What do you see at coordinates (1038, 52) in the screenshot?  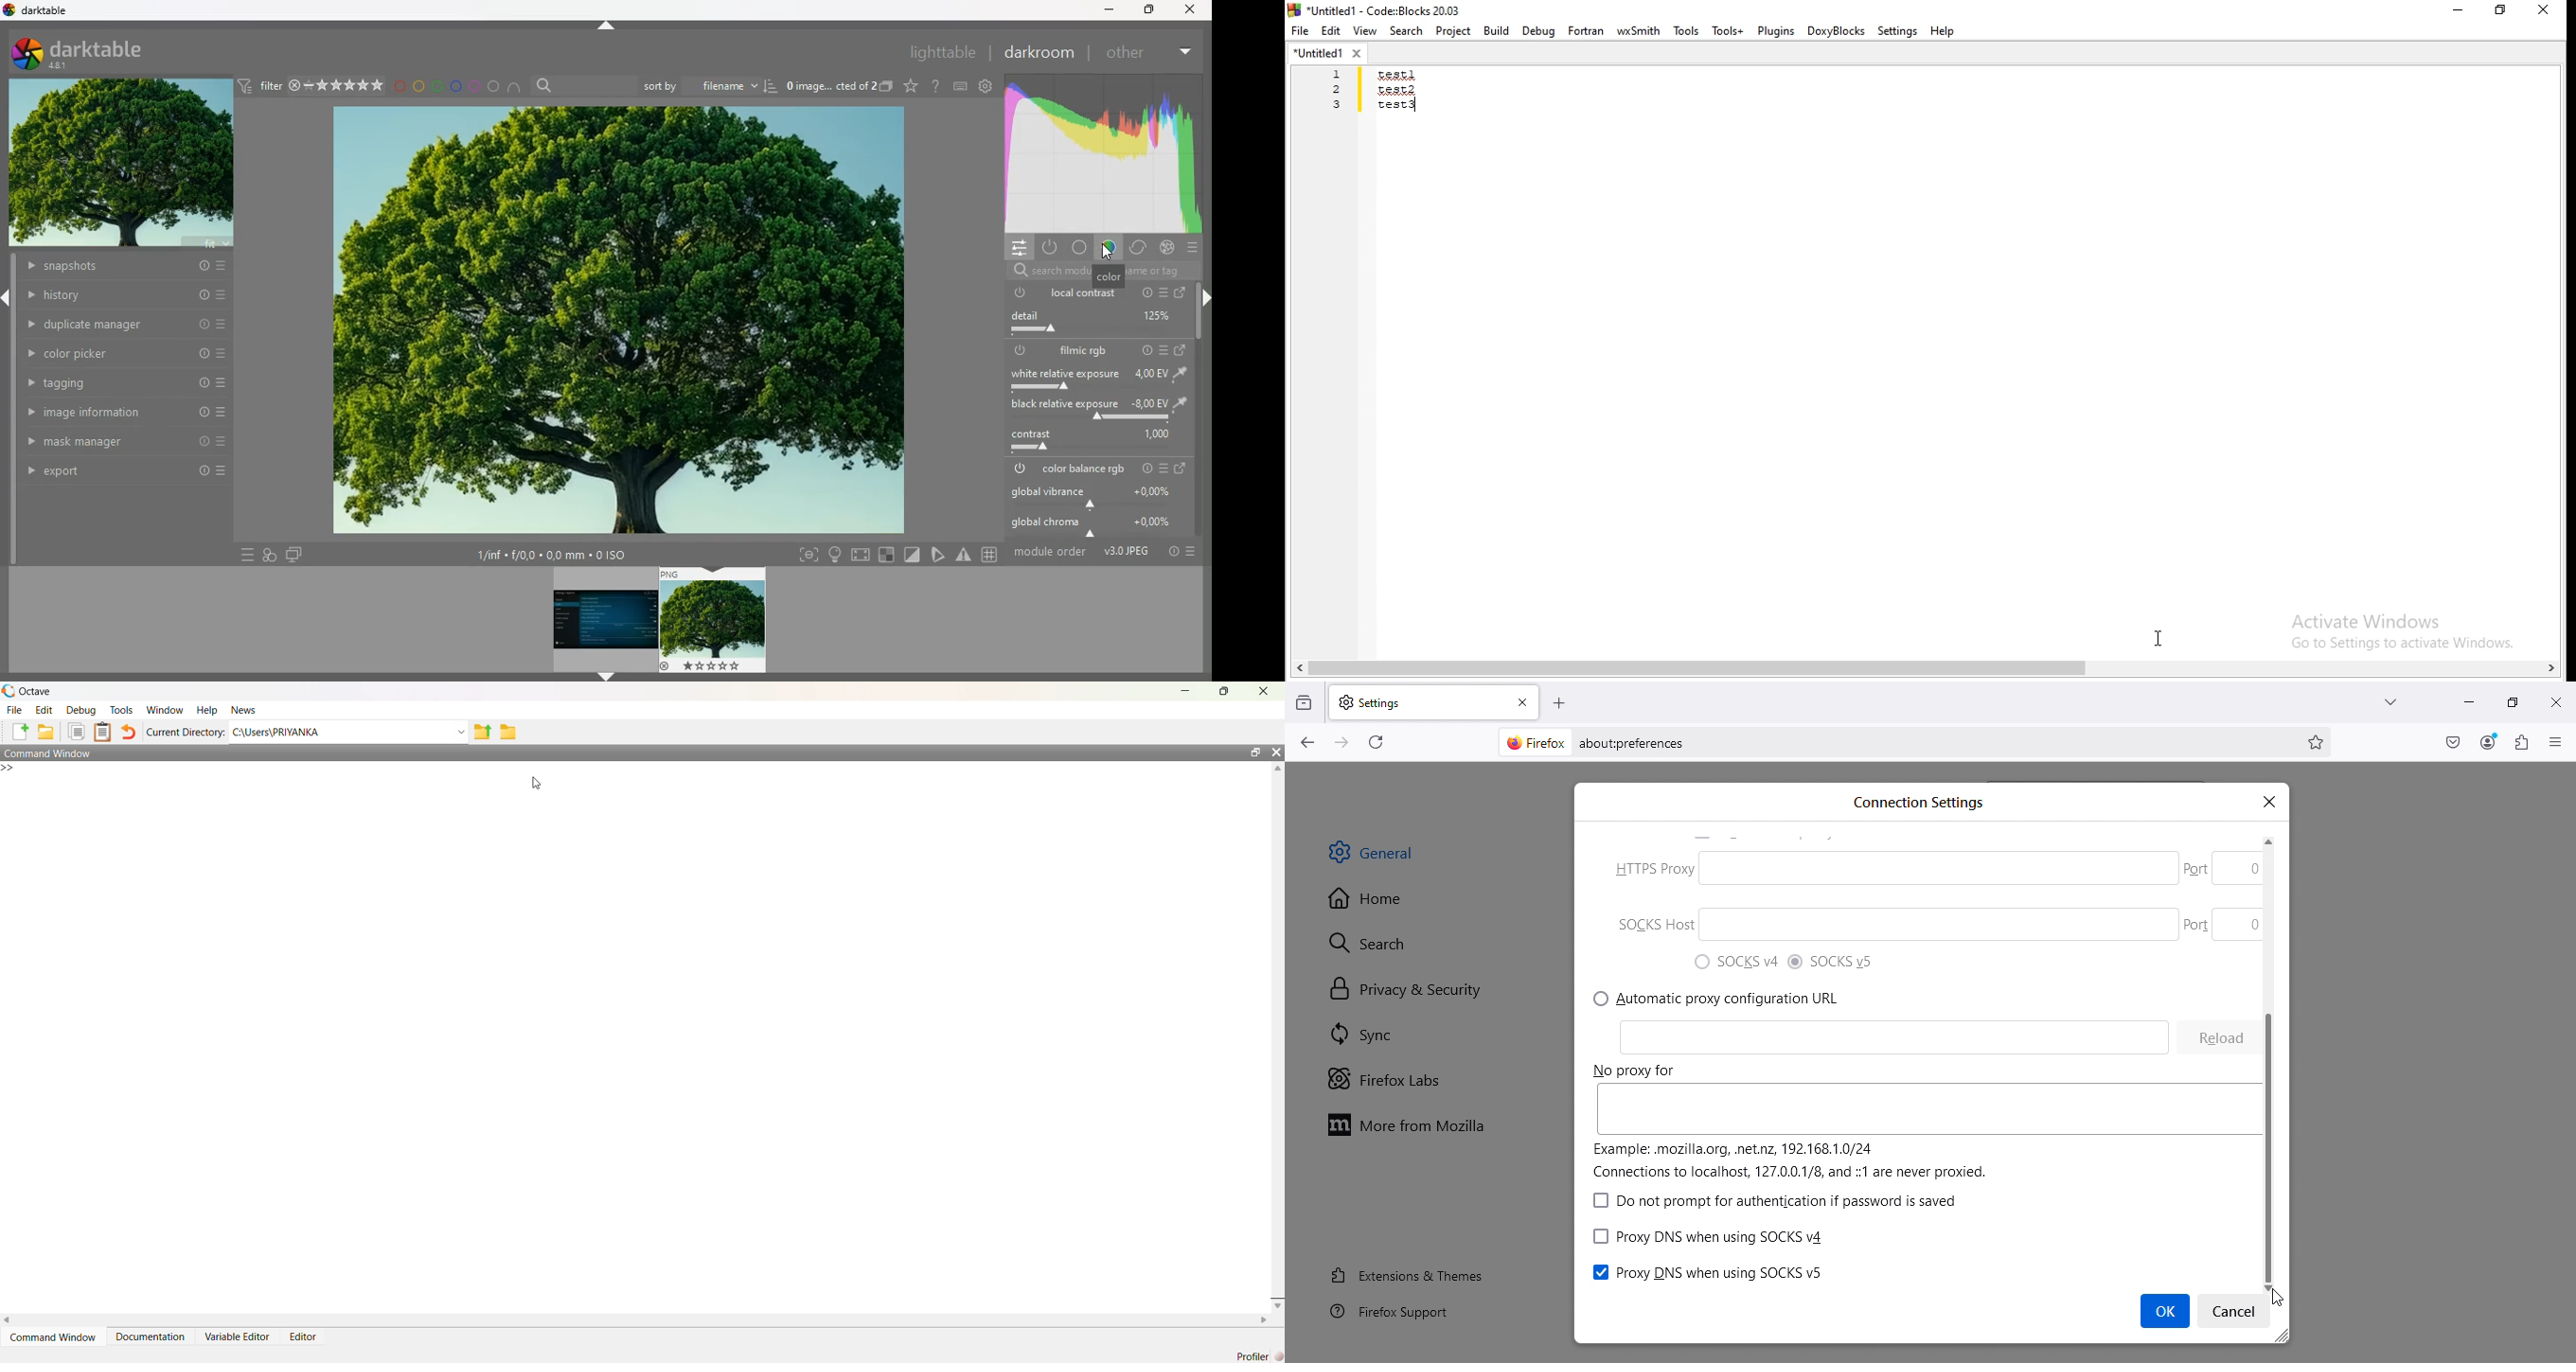 I see `darkroom` at bounding box center [1038, 52].